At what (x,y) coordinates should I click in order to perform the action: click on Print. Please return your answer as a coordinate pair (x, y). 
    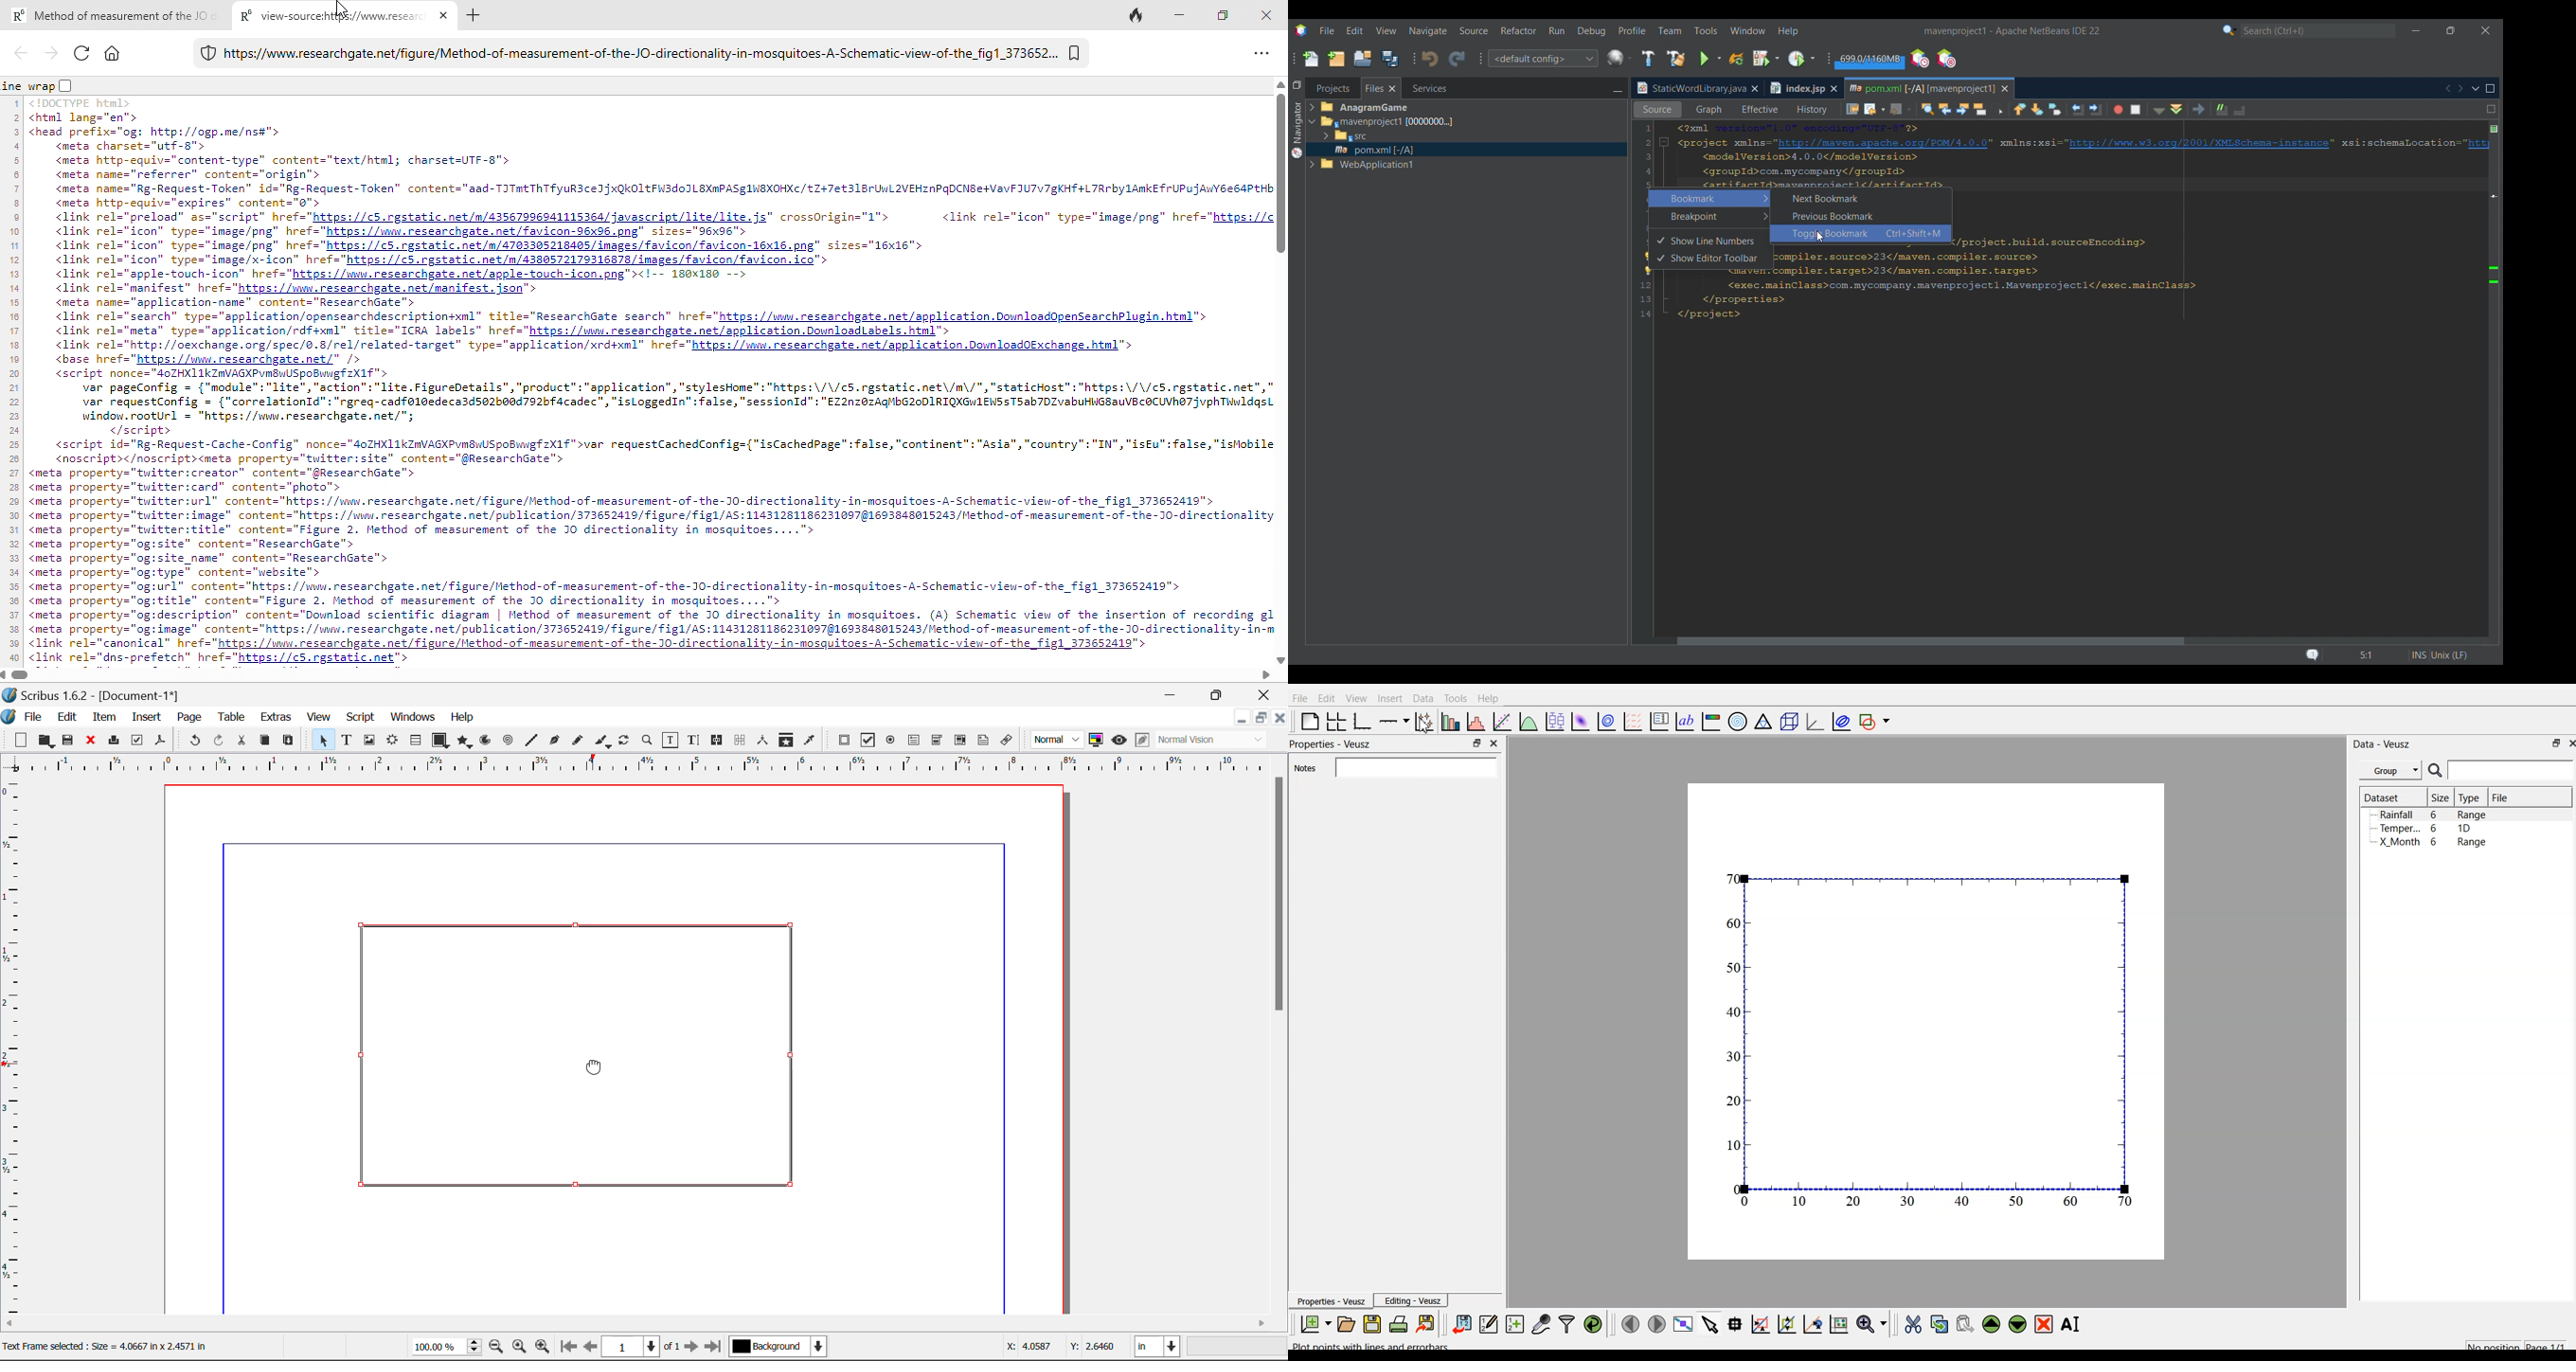
    Looking at the image, I should click on (113, 741).